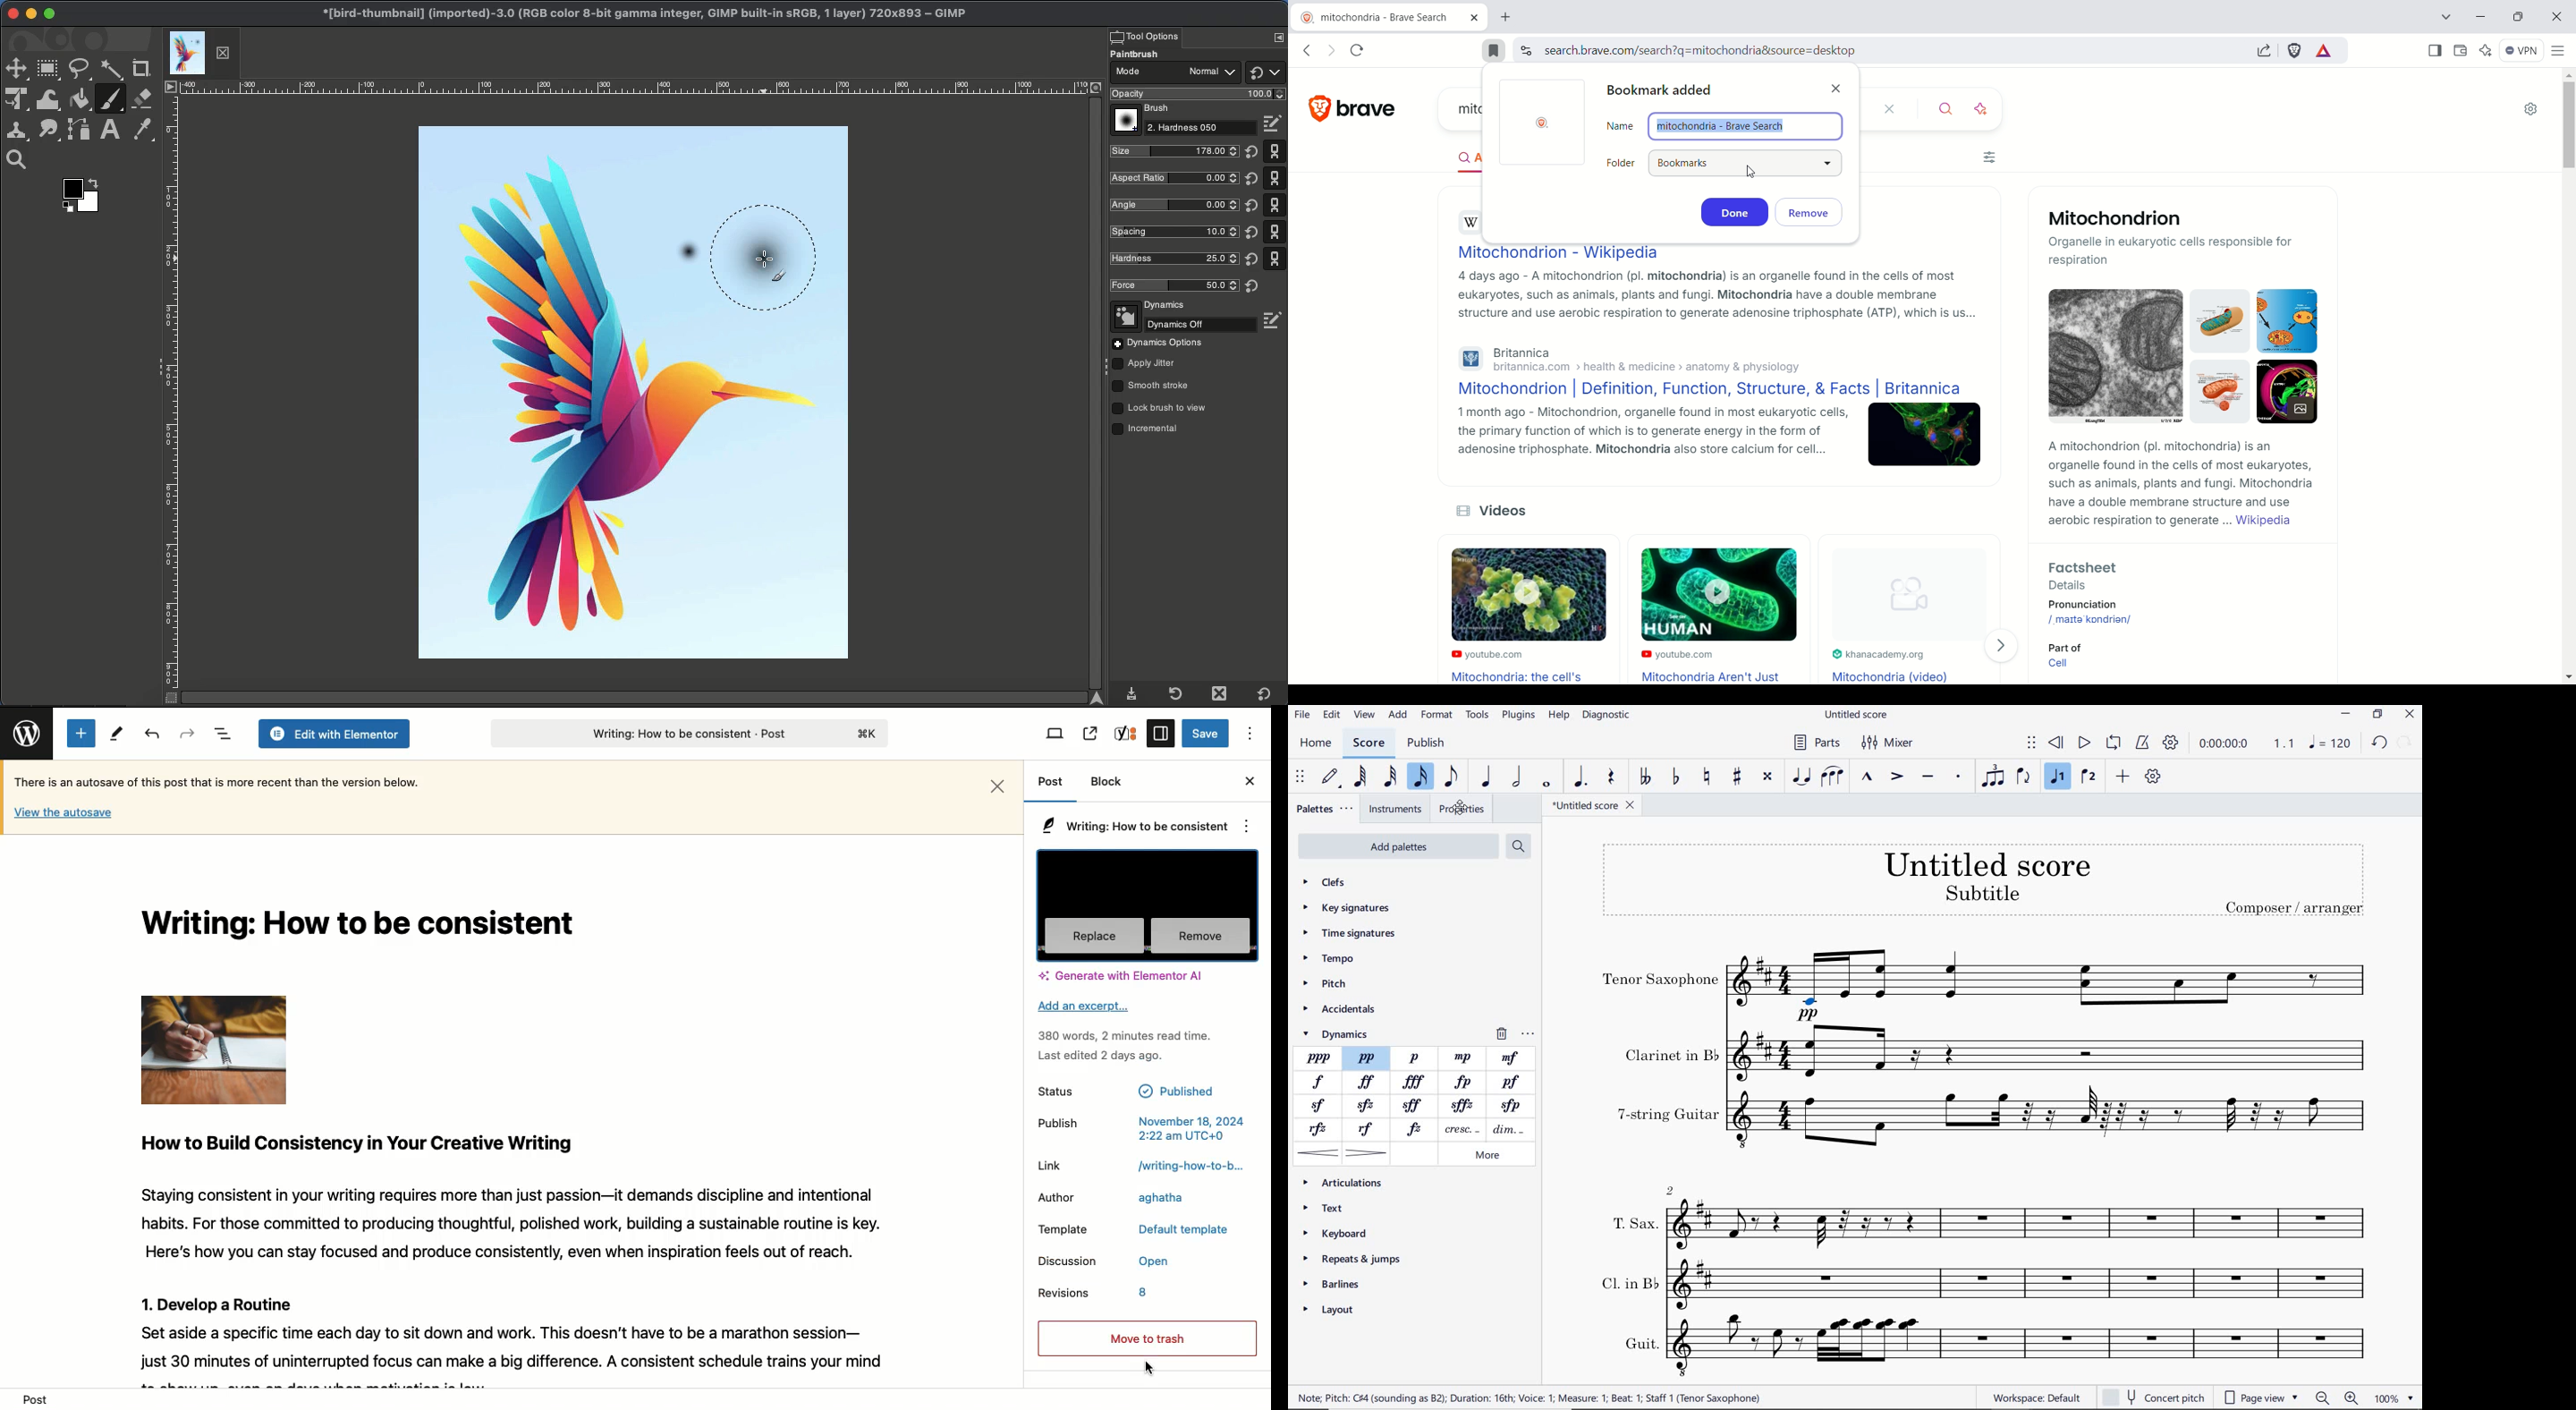  I want to click on text, so click(1634, 1223).